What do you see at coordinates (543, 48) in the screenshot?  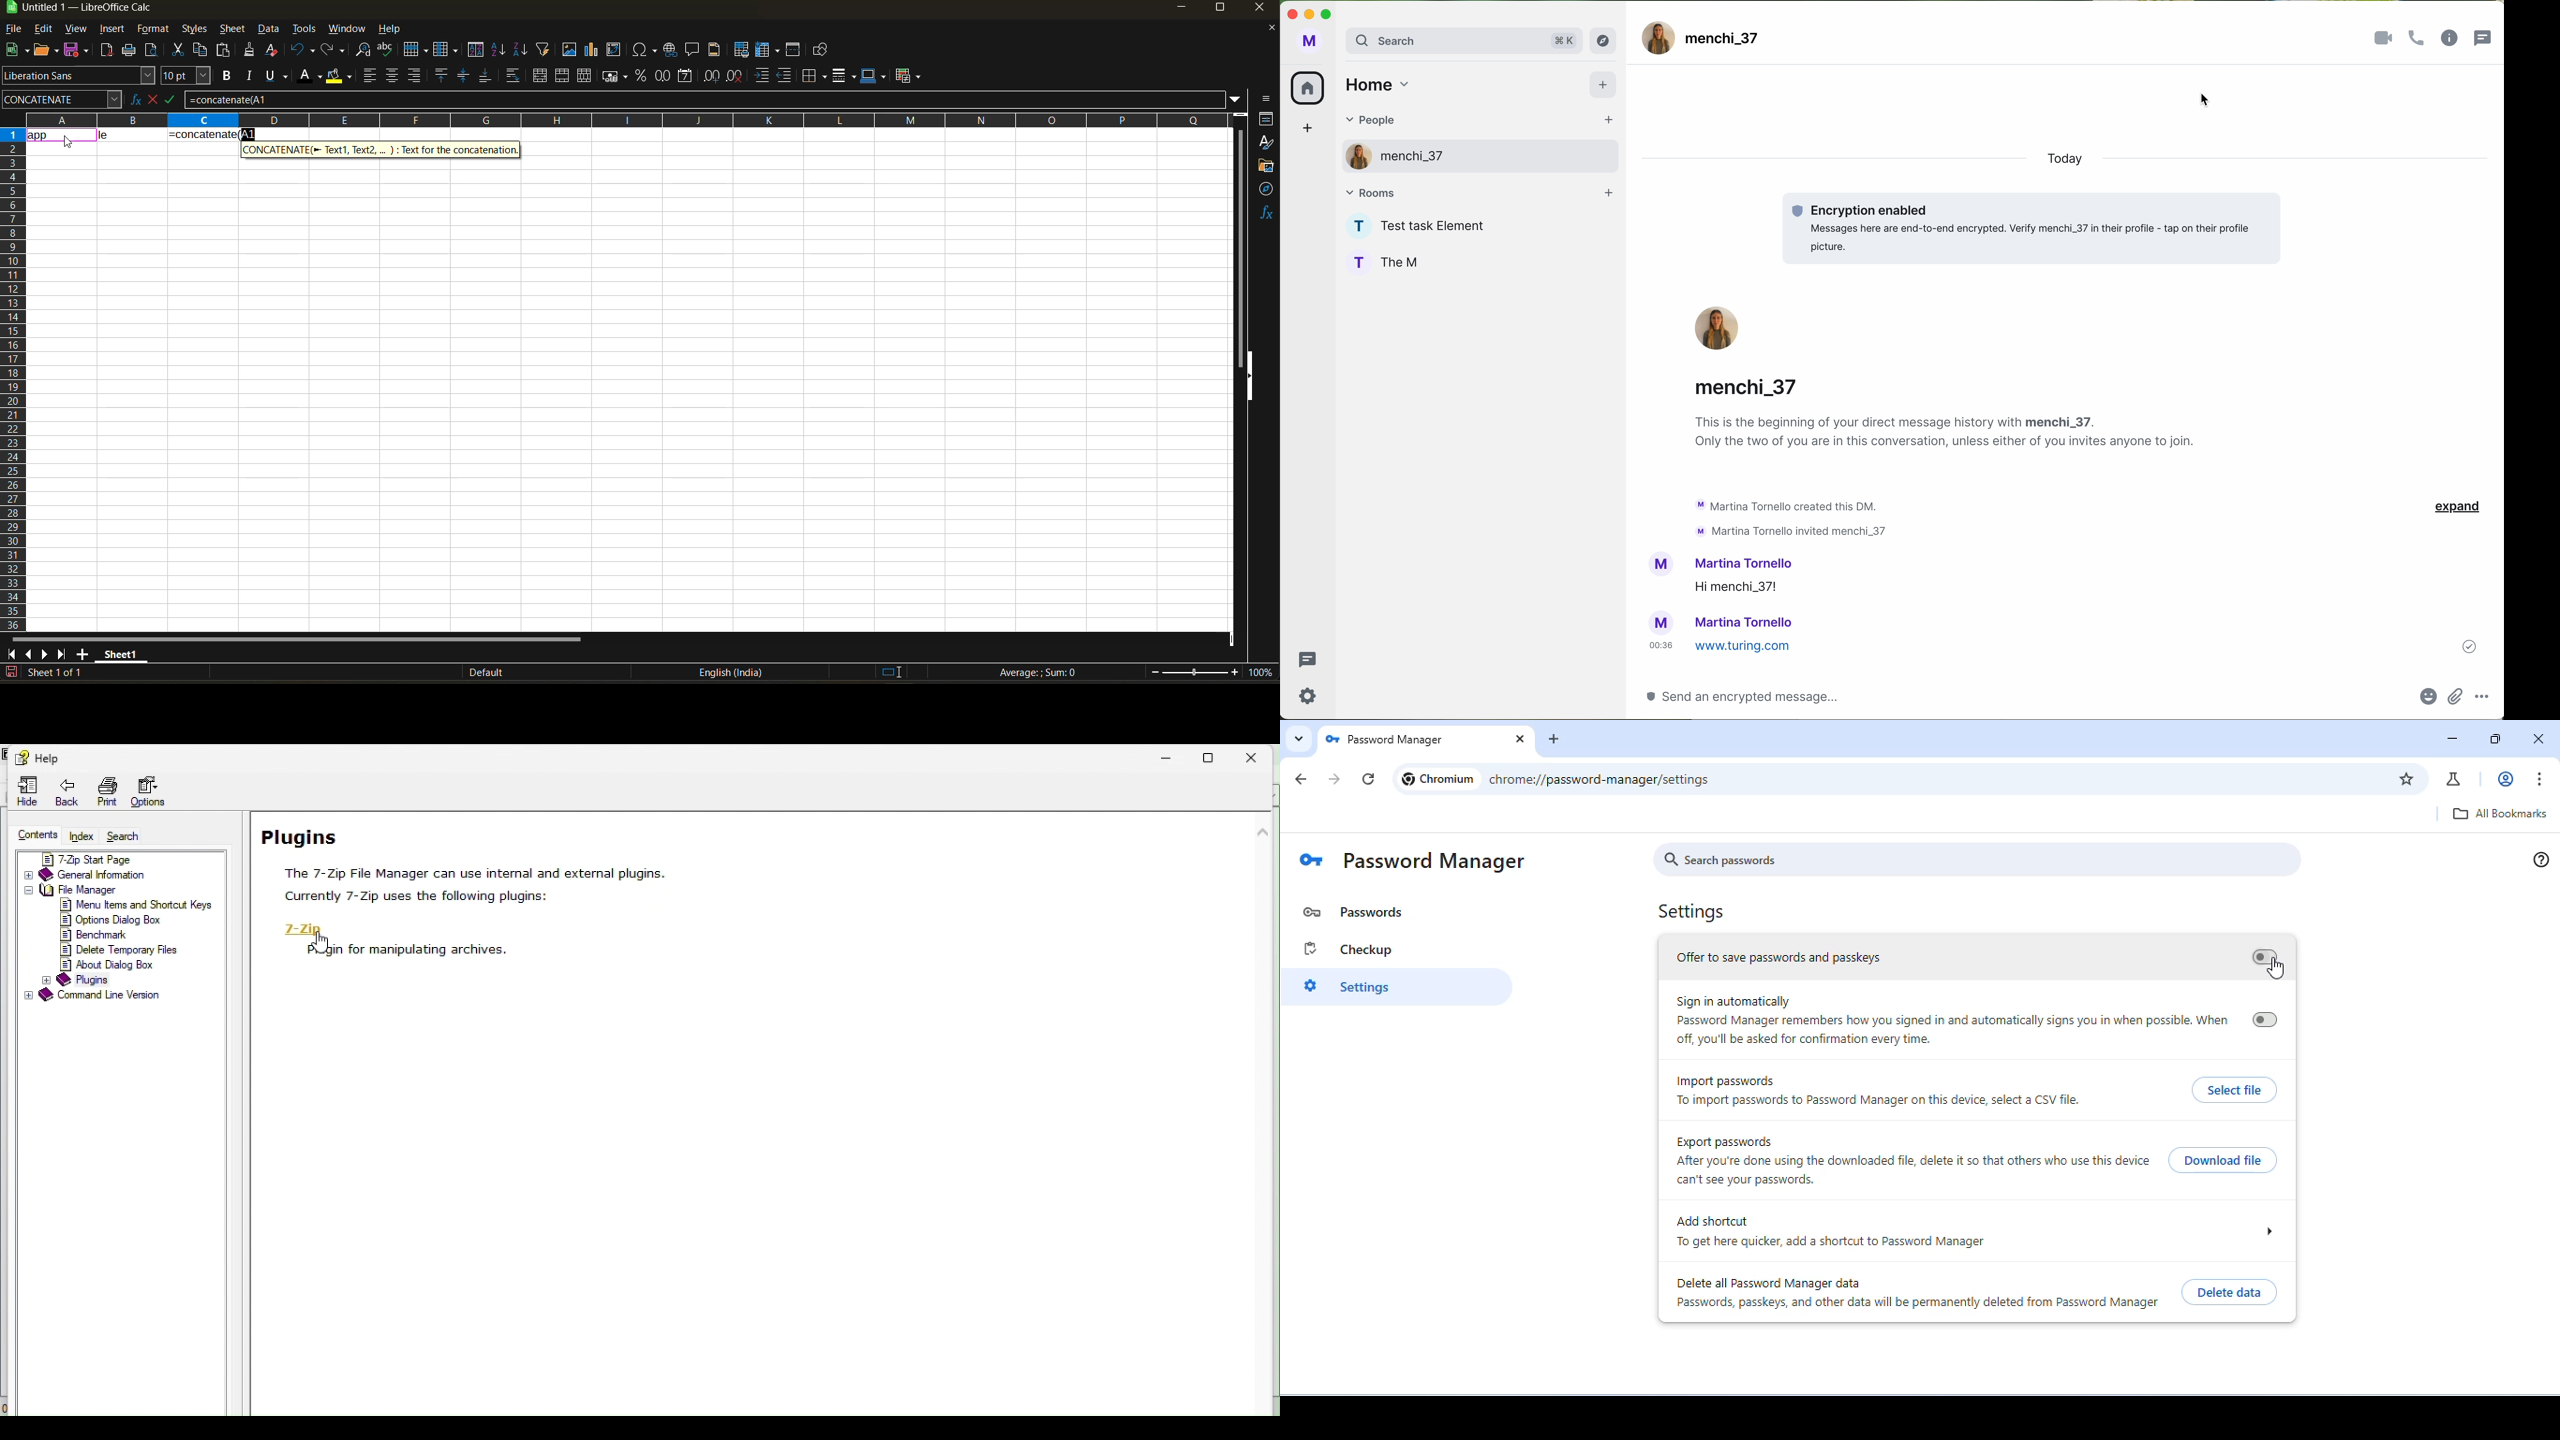 I see `autofilter` at bounding box center [543, 48].